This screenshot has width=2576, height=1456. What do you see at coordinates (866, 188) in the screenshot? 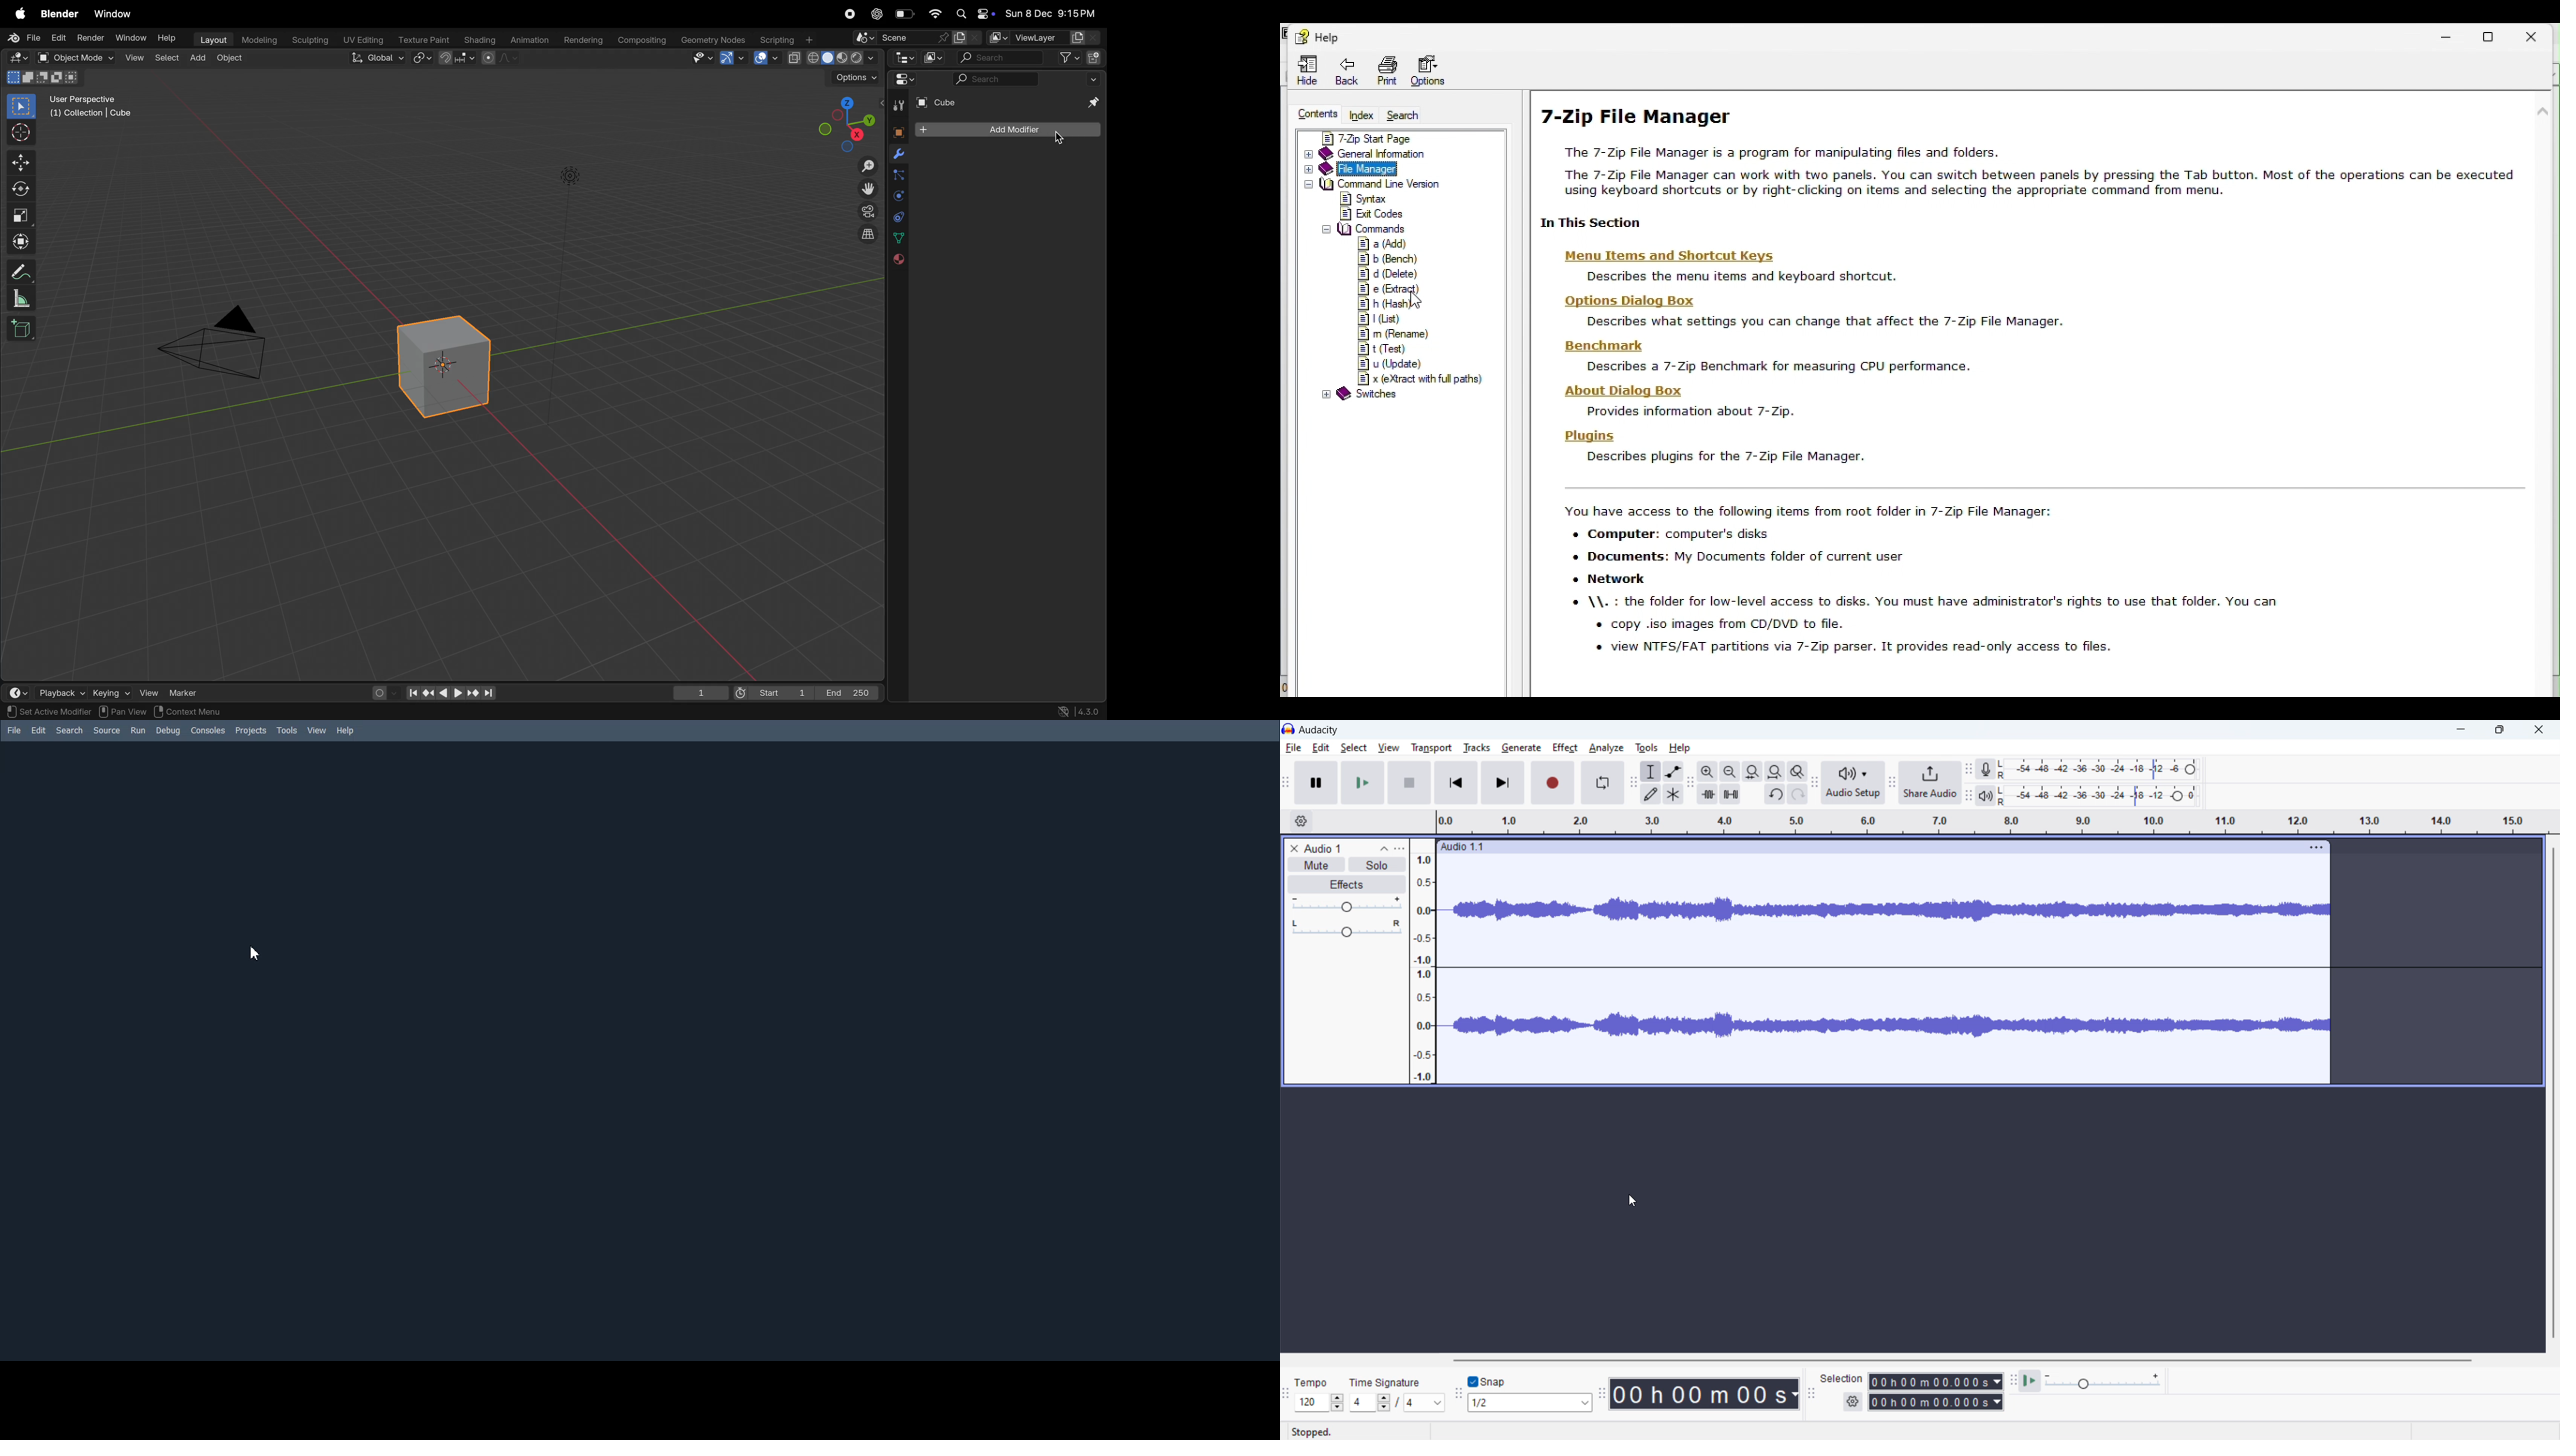
I see `move the view` at bounding box center [866, 188].